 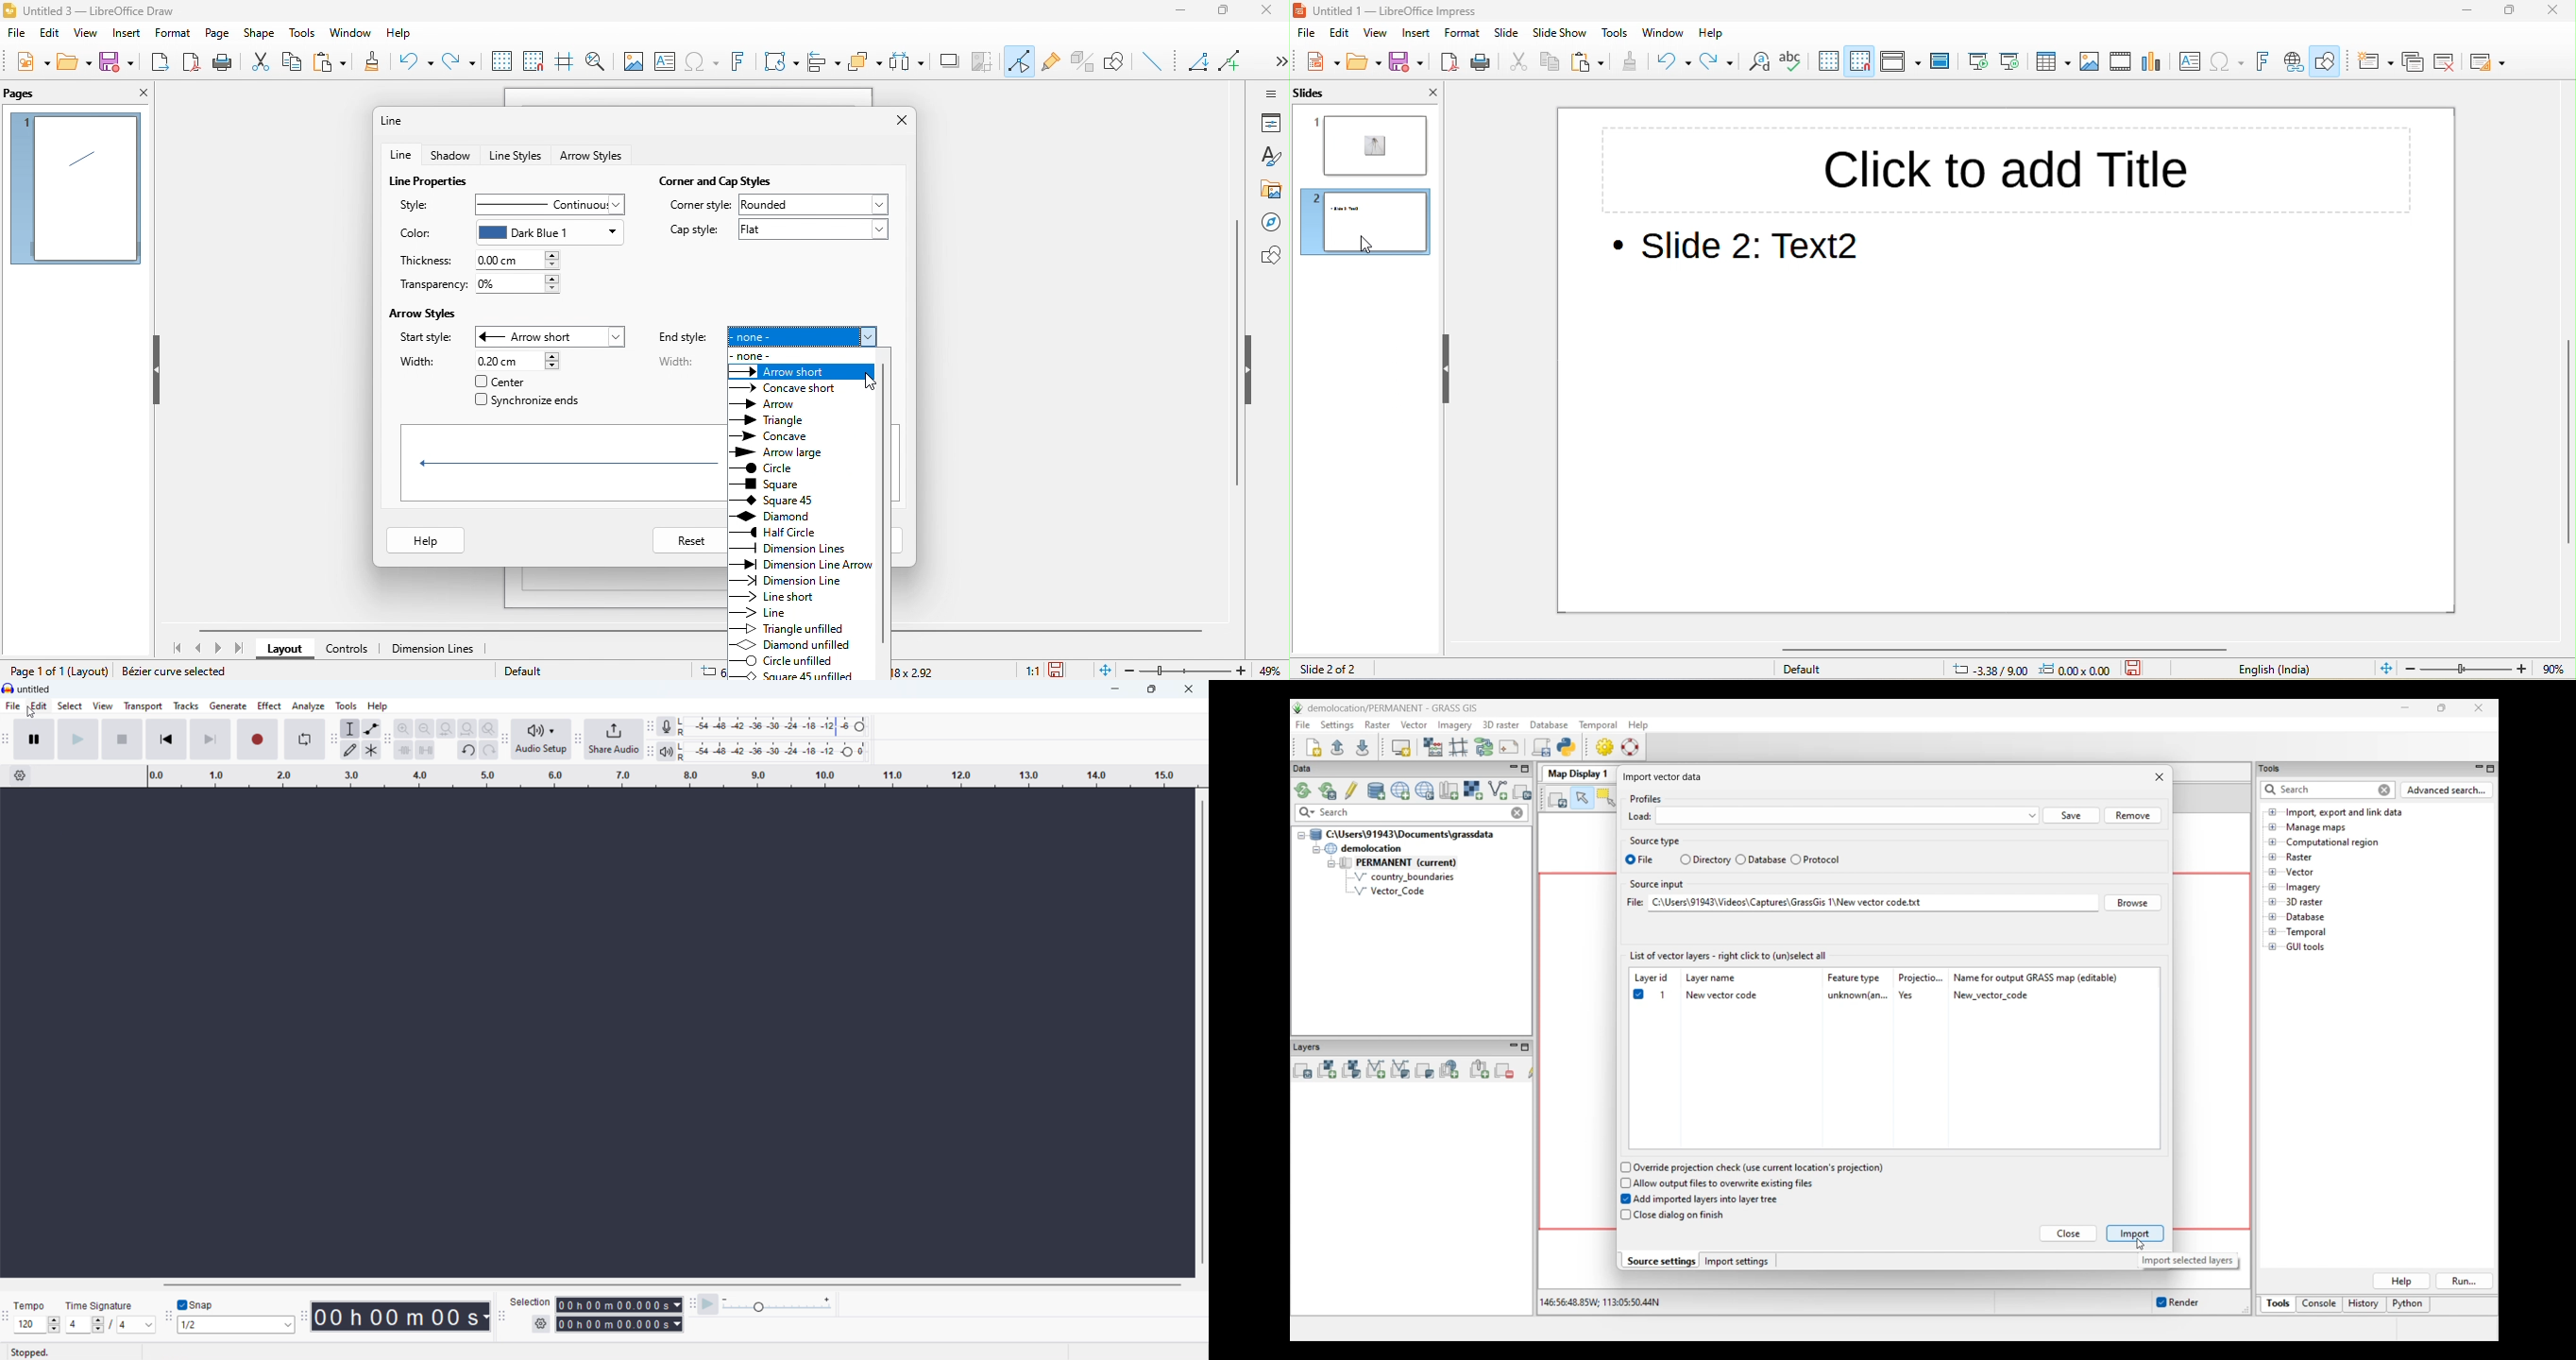 What do you see at coordinates (432, 179) in the screenshot?
I see `line properties` at bounding box center [432, 179].